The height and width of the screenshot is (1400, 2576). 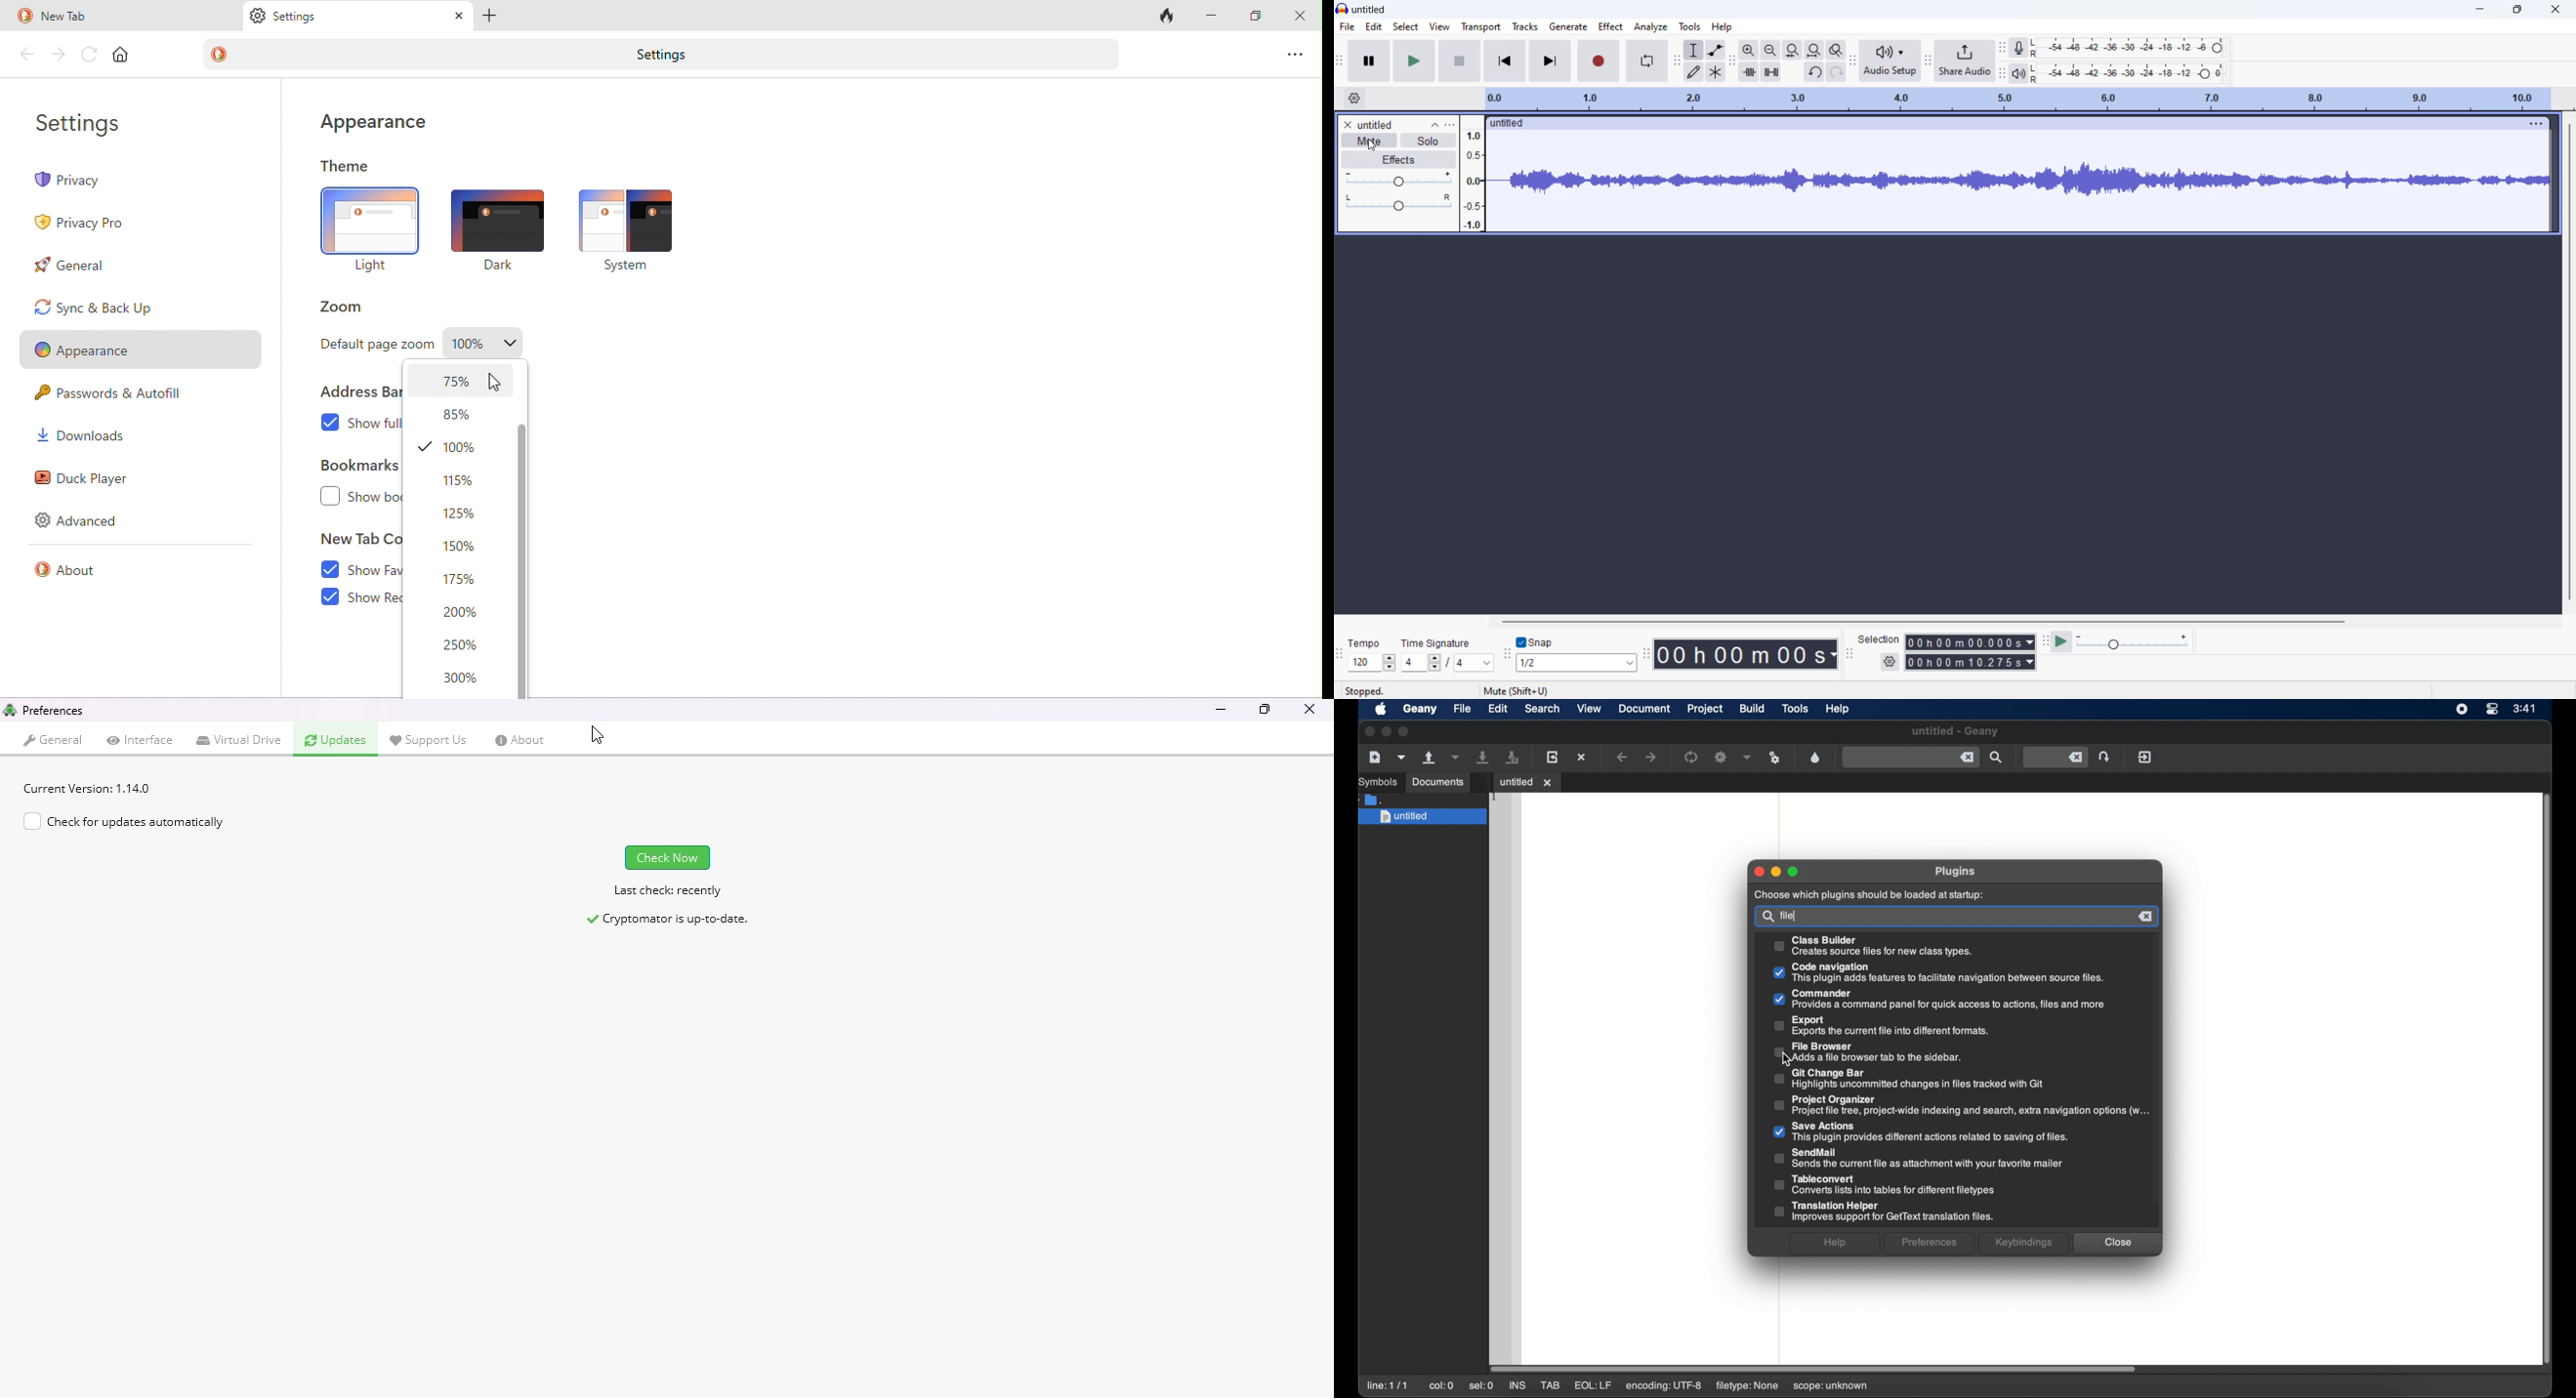 What do you see at coordinates (2020, 48) in the screenshot?
I see `recording meter` at bounding box center [2020, 48].